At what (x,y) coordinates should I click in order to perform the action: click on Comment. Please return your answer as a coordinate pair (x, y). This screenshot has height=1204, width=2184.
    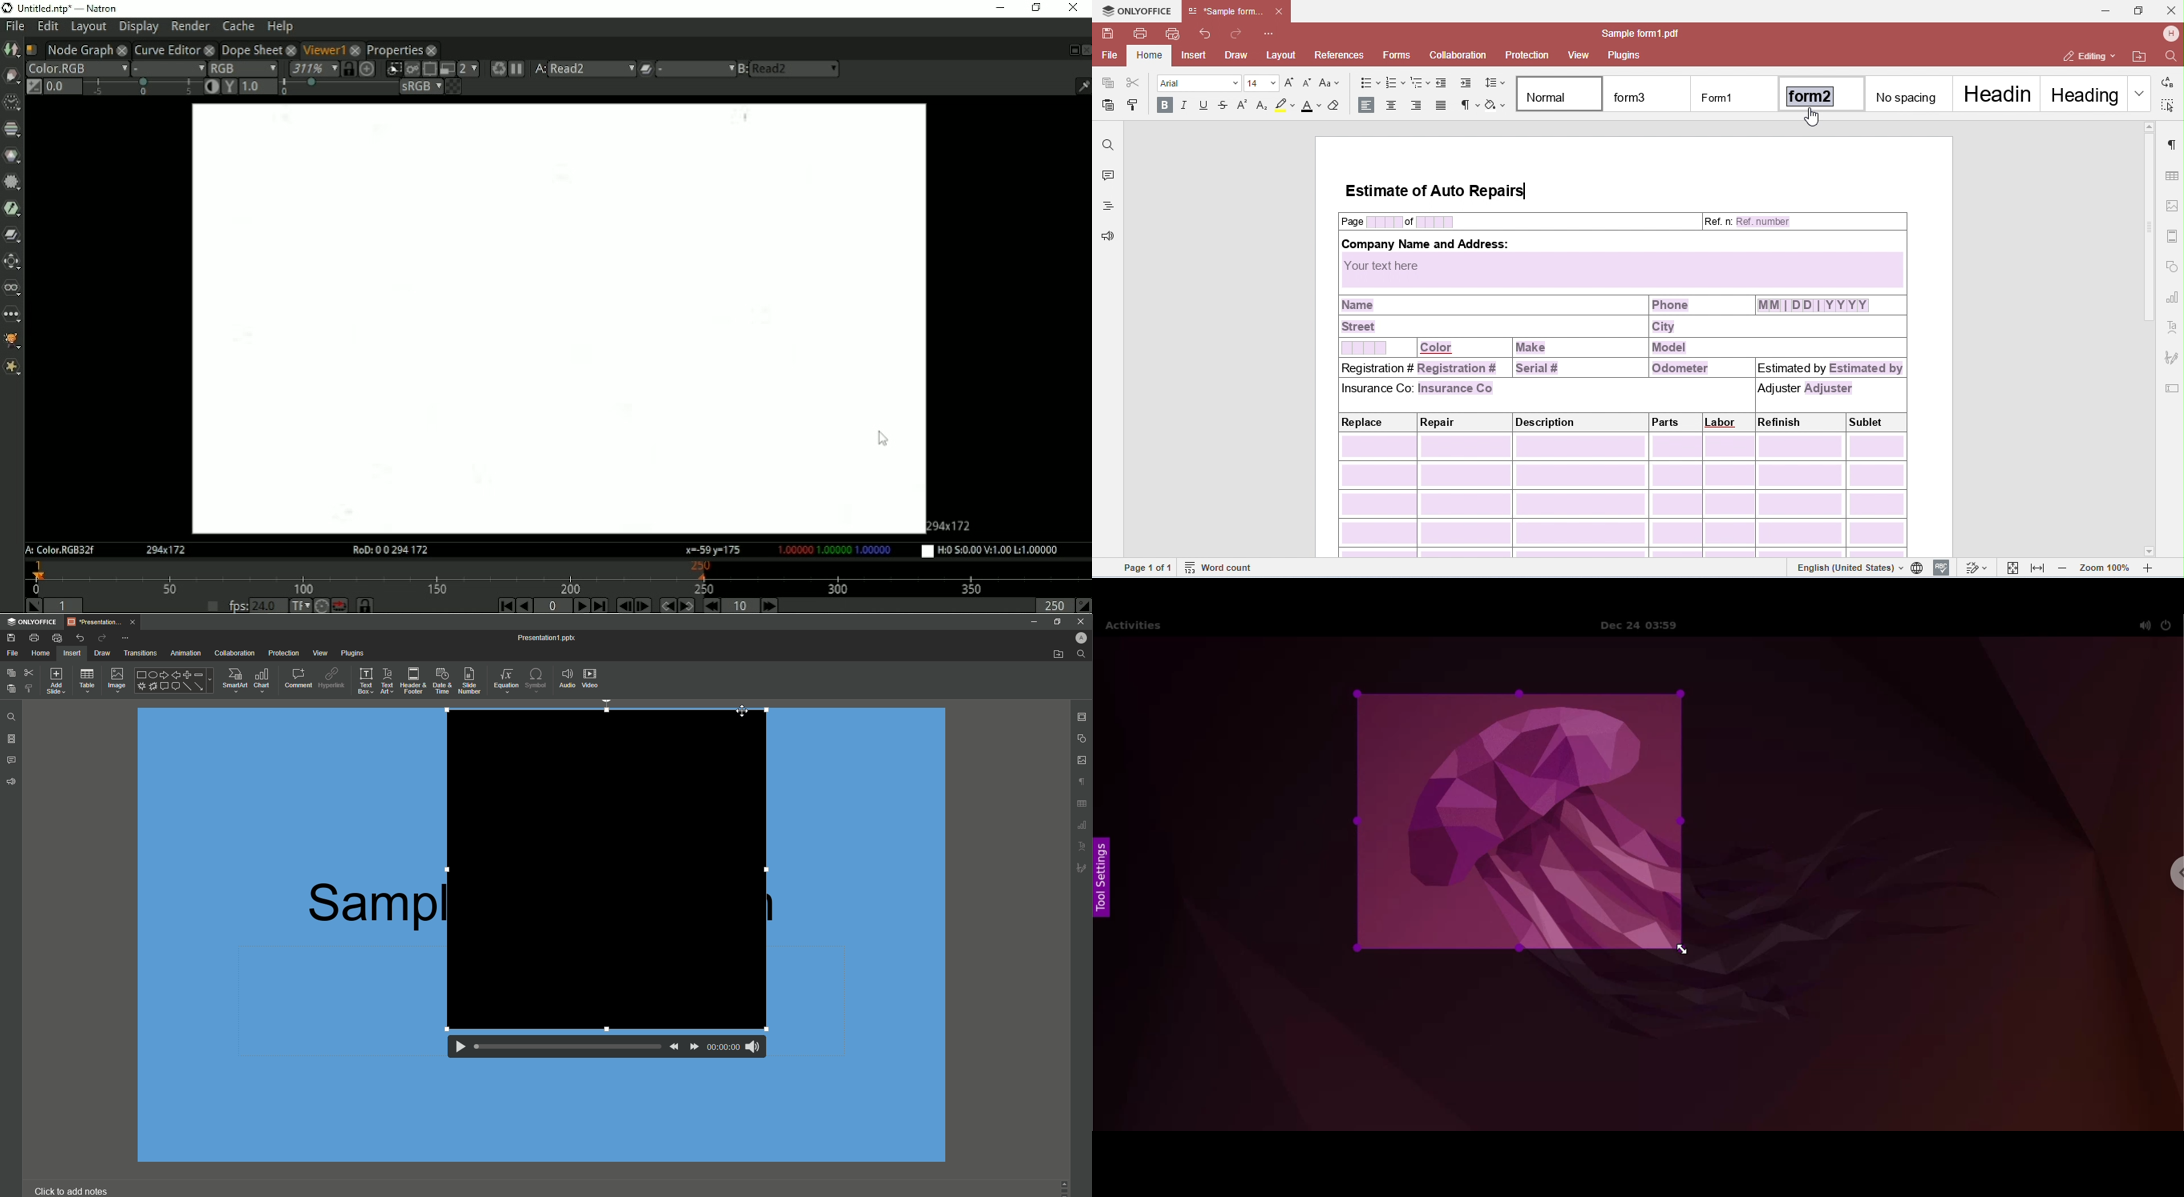
    Looking at the image, I should click on (298, 679).